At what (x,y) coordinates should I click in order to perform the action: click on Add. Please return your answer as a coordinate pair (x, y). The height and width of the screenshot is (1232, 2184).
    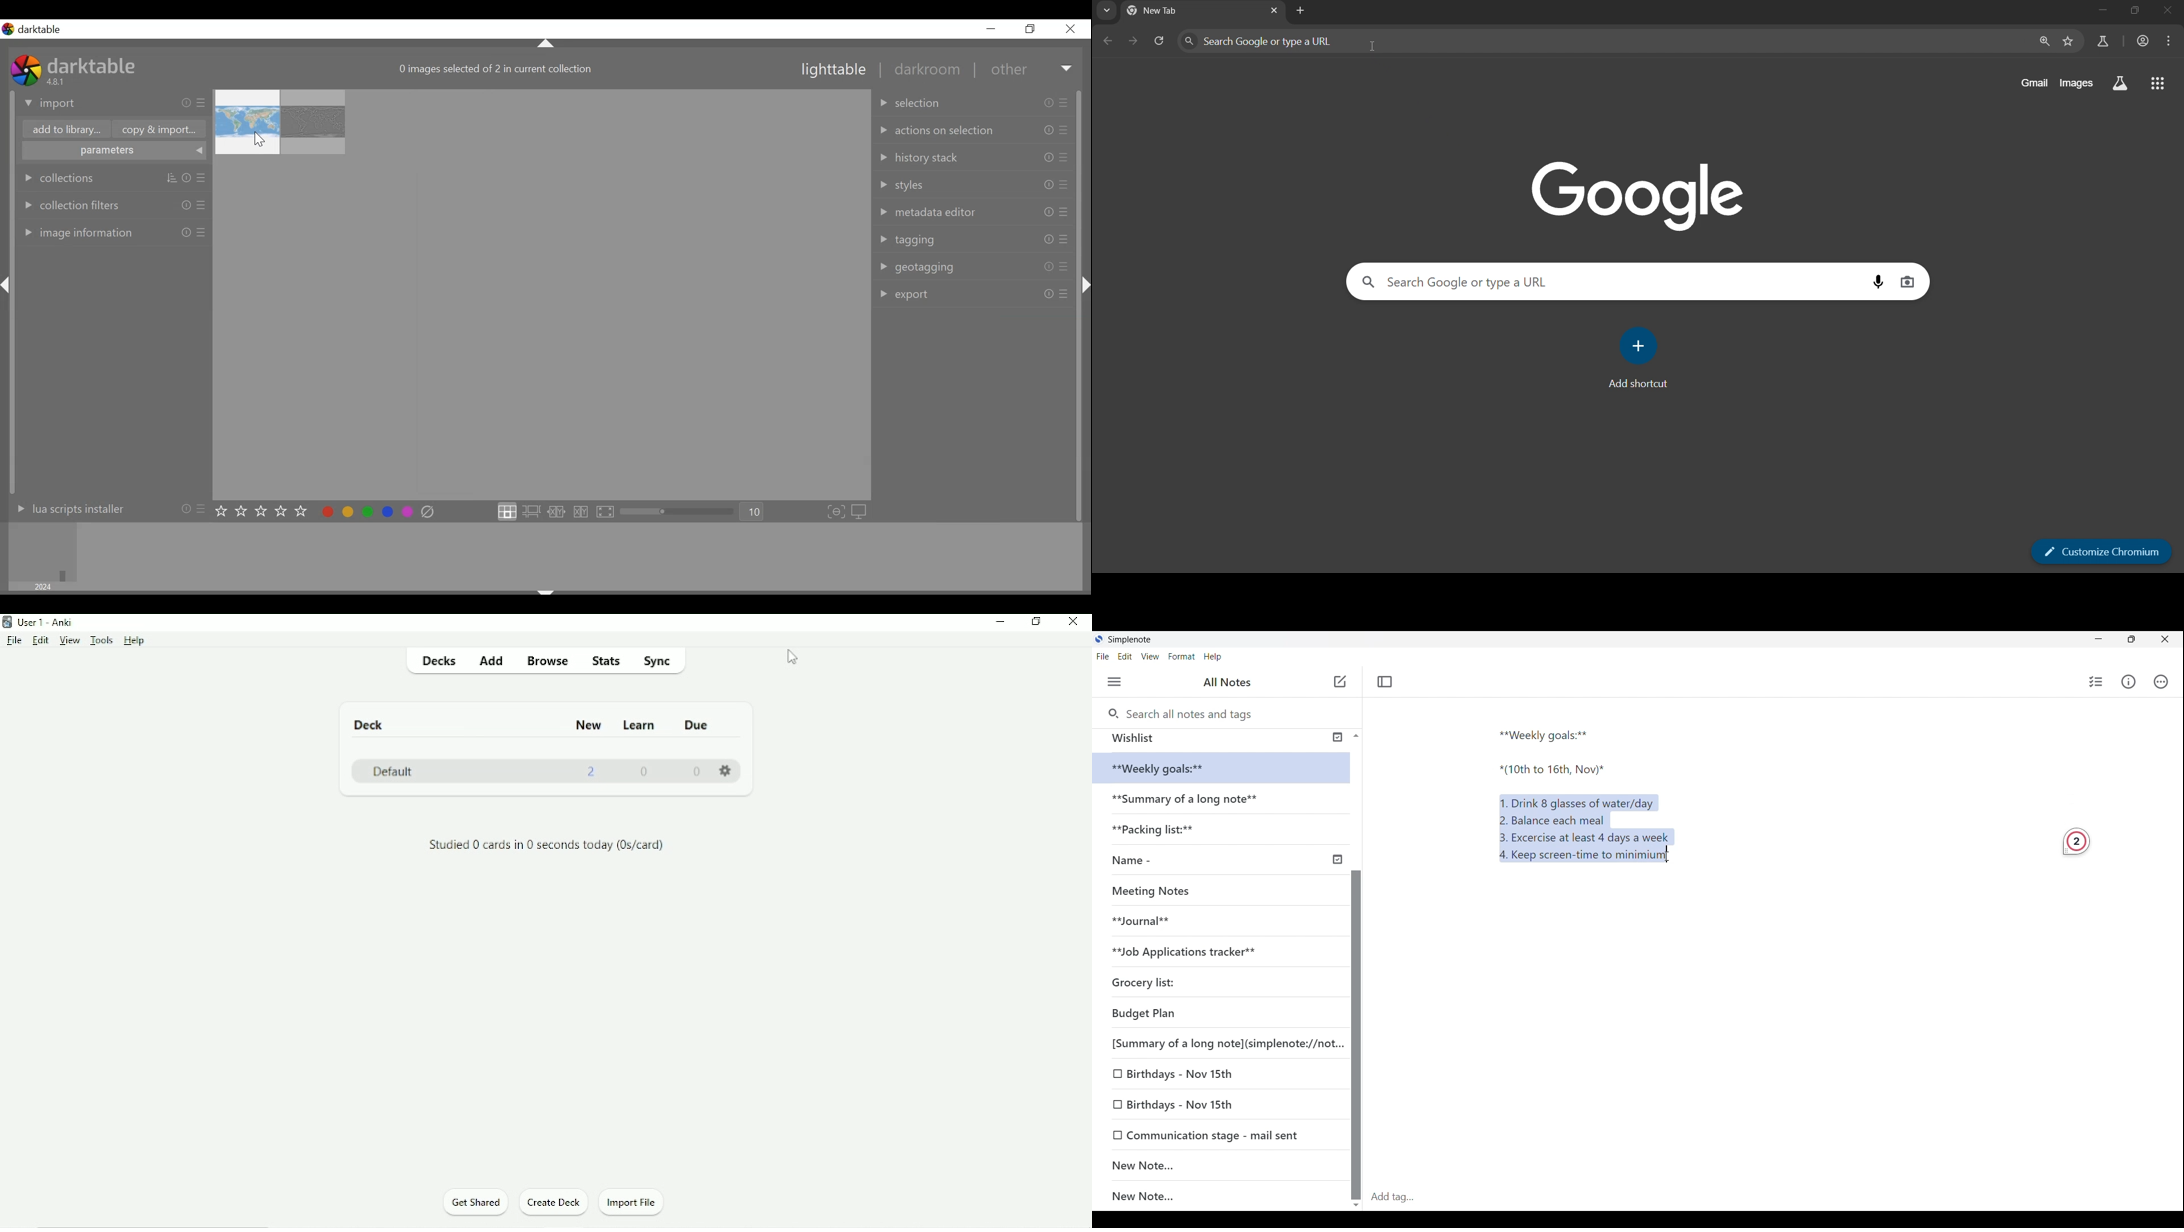
    Looking at the image, I should click on (494, 661).